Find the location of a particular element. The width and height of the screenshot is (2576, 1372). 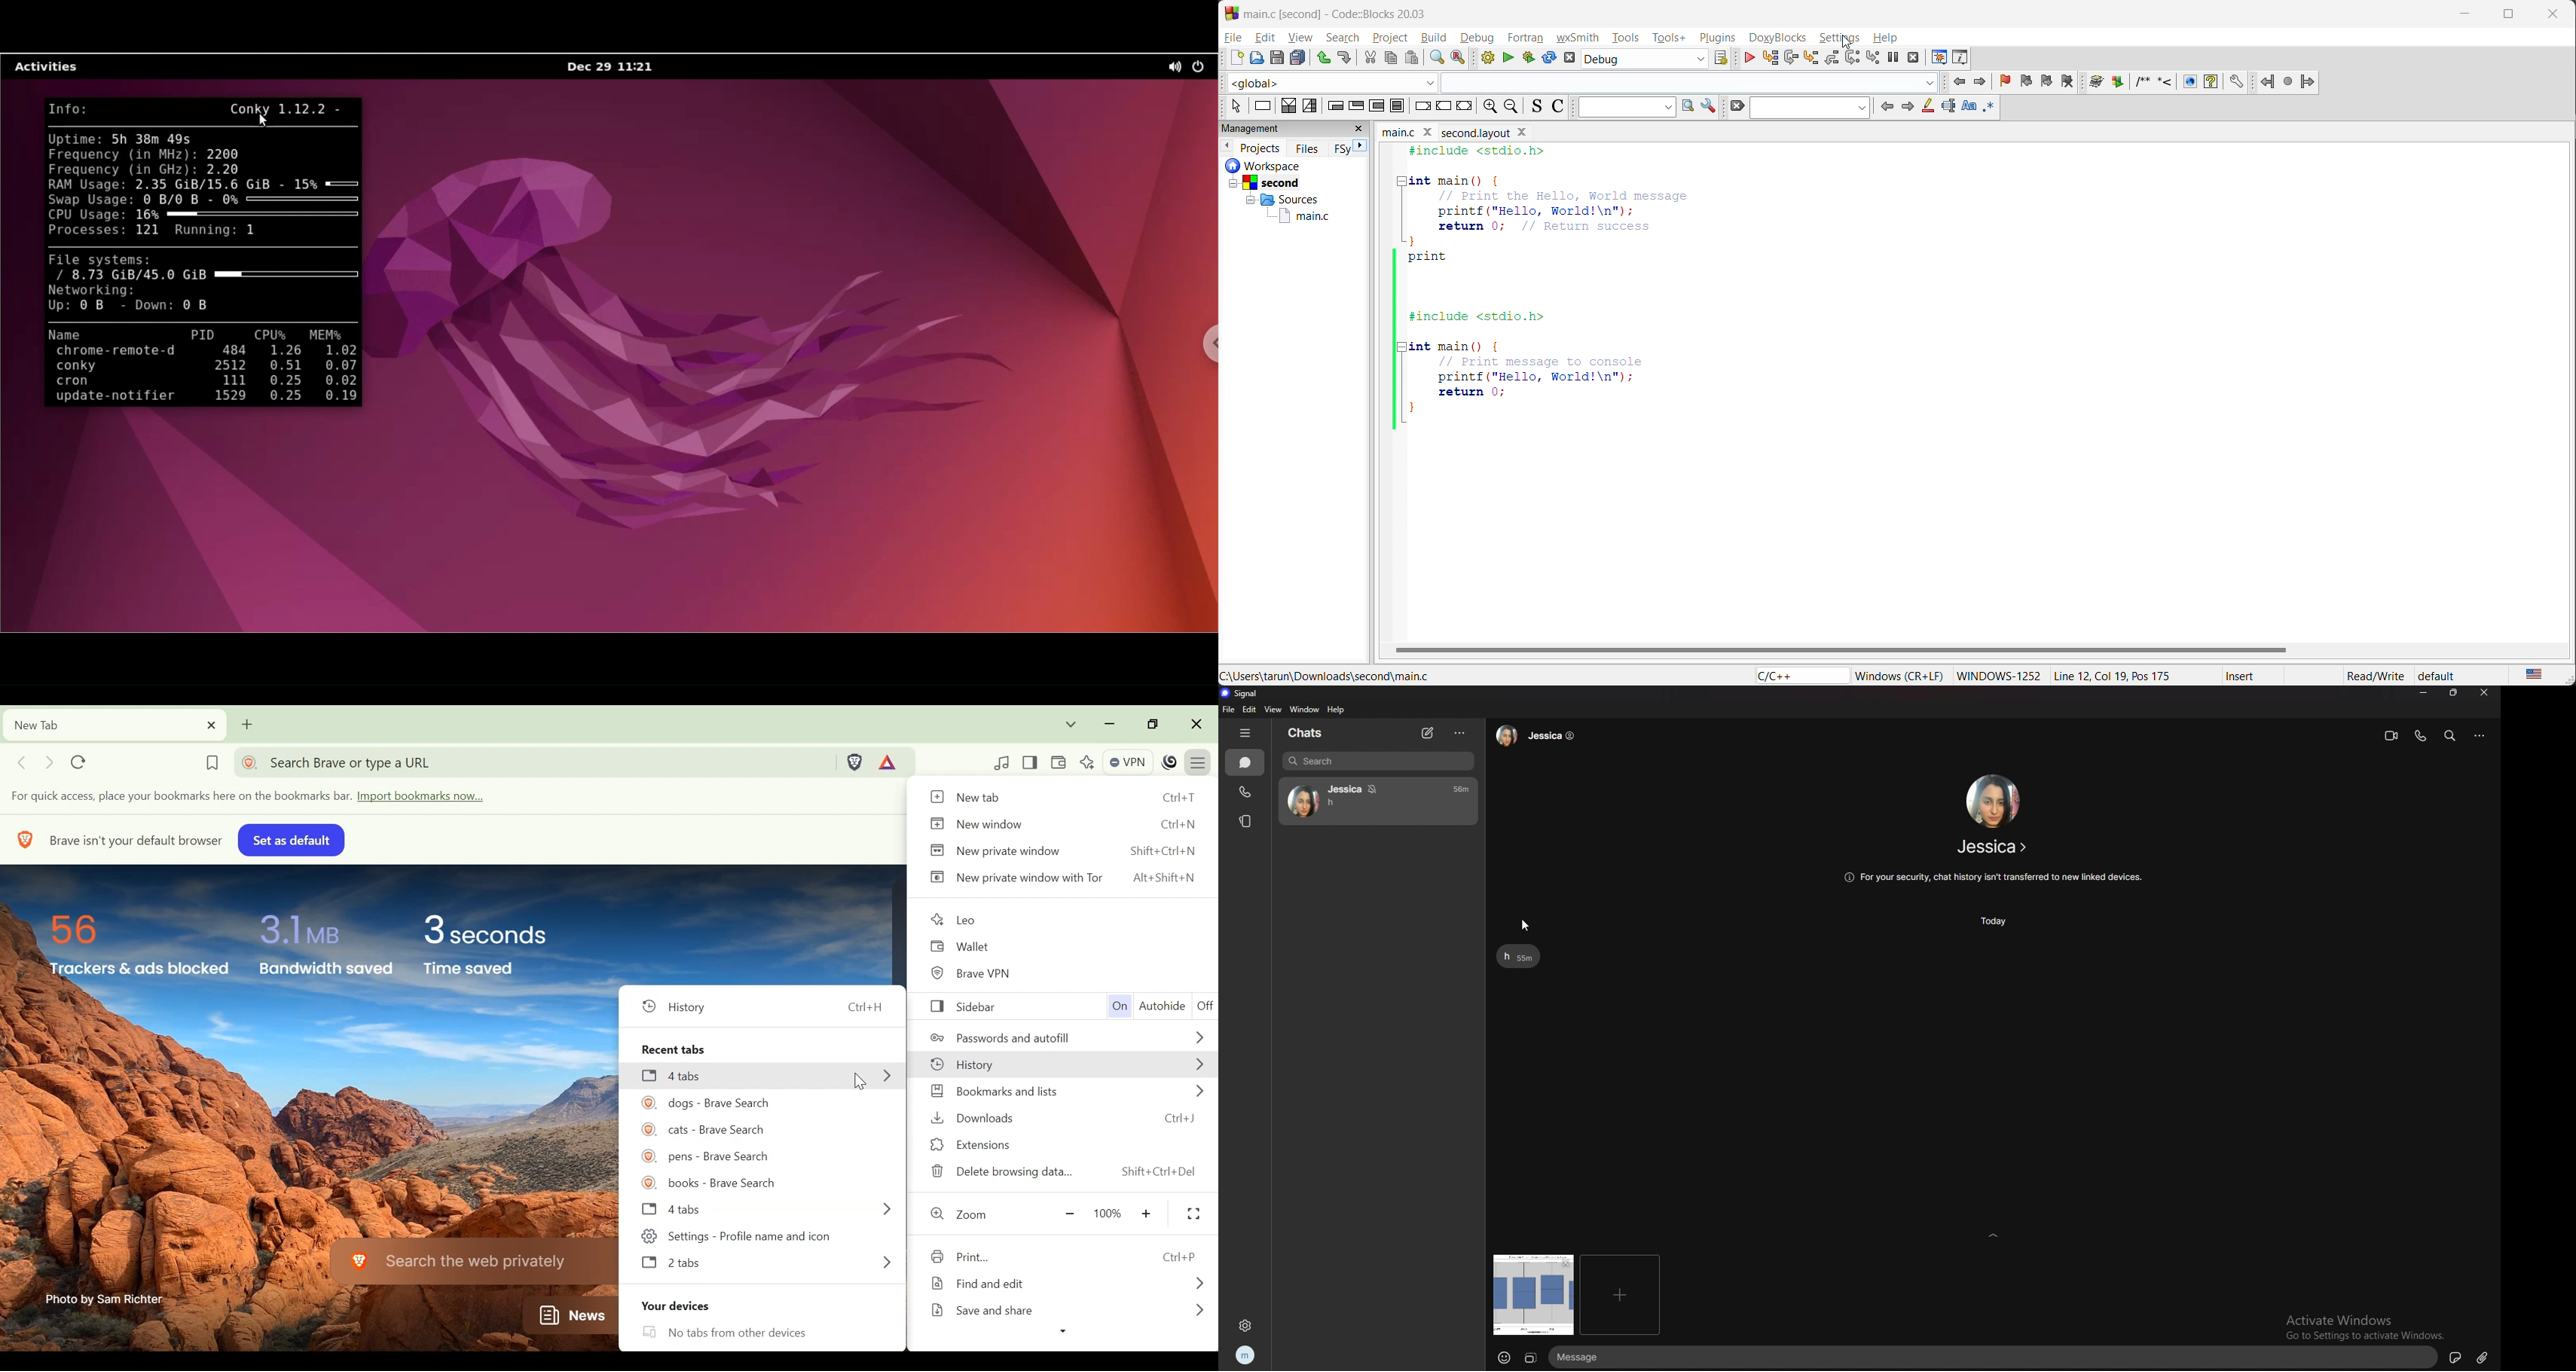

replace is located at coordinates (1459, 56).